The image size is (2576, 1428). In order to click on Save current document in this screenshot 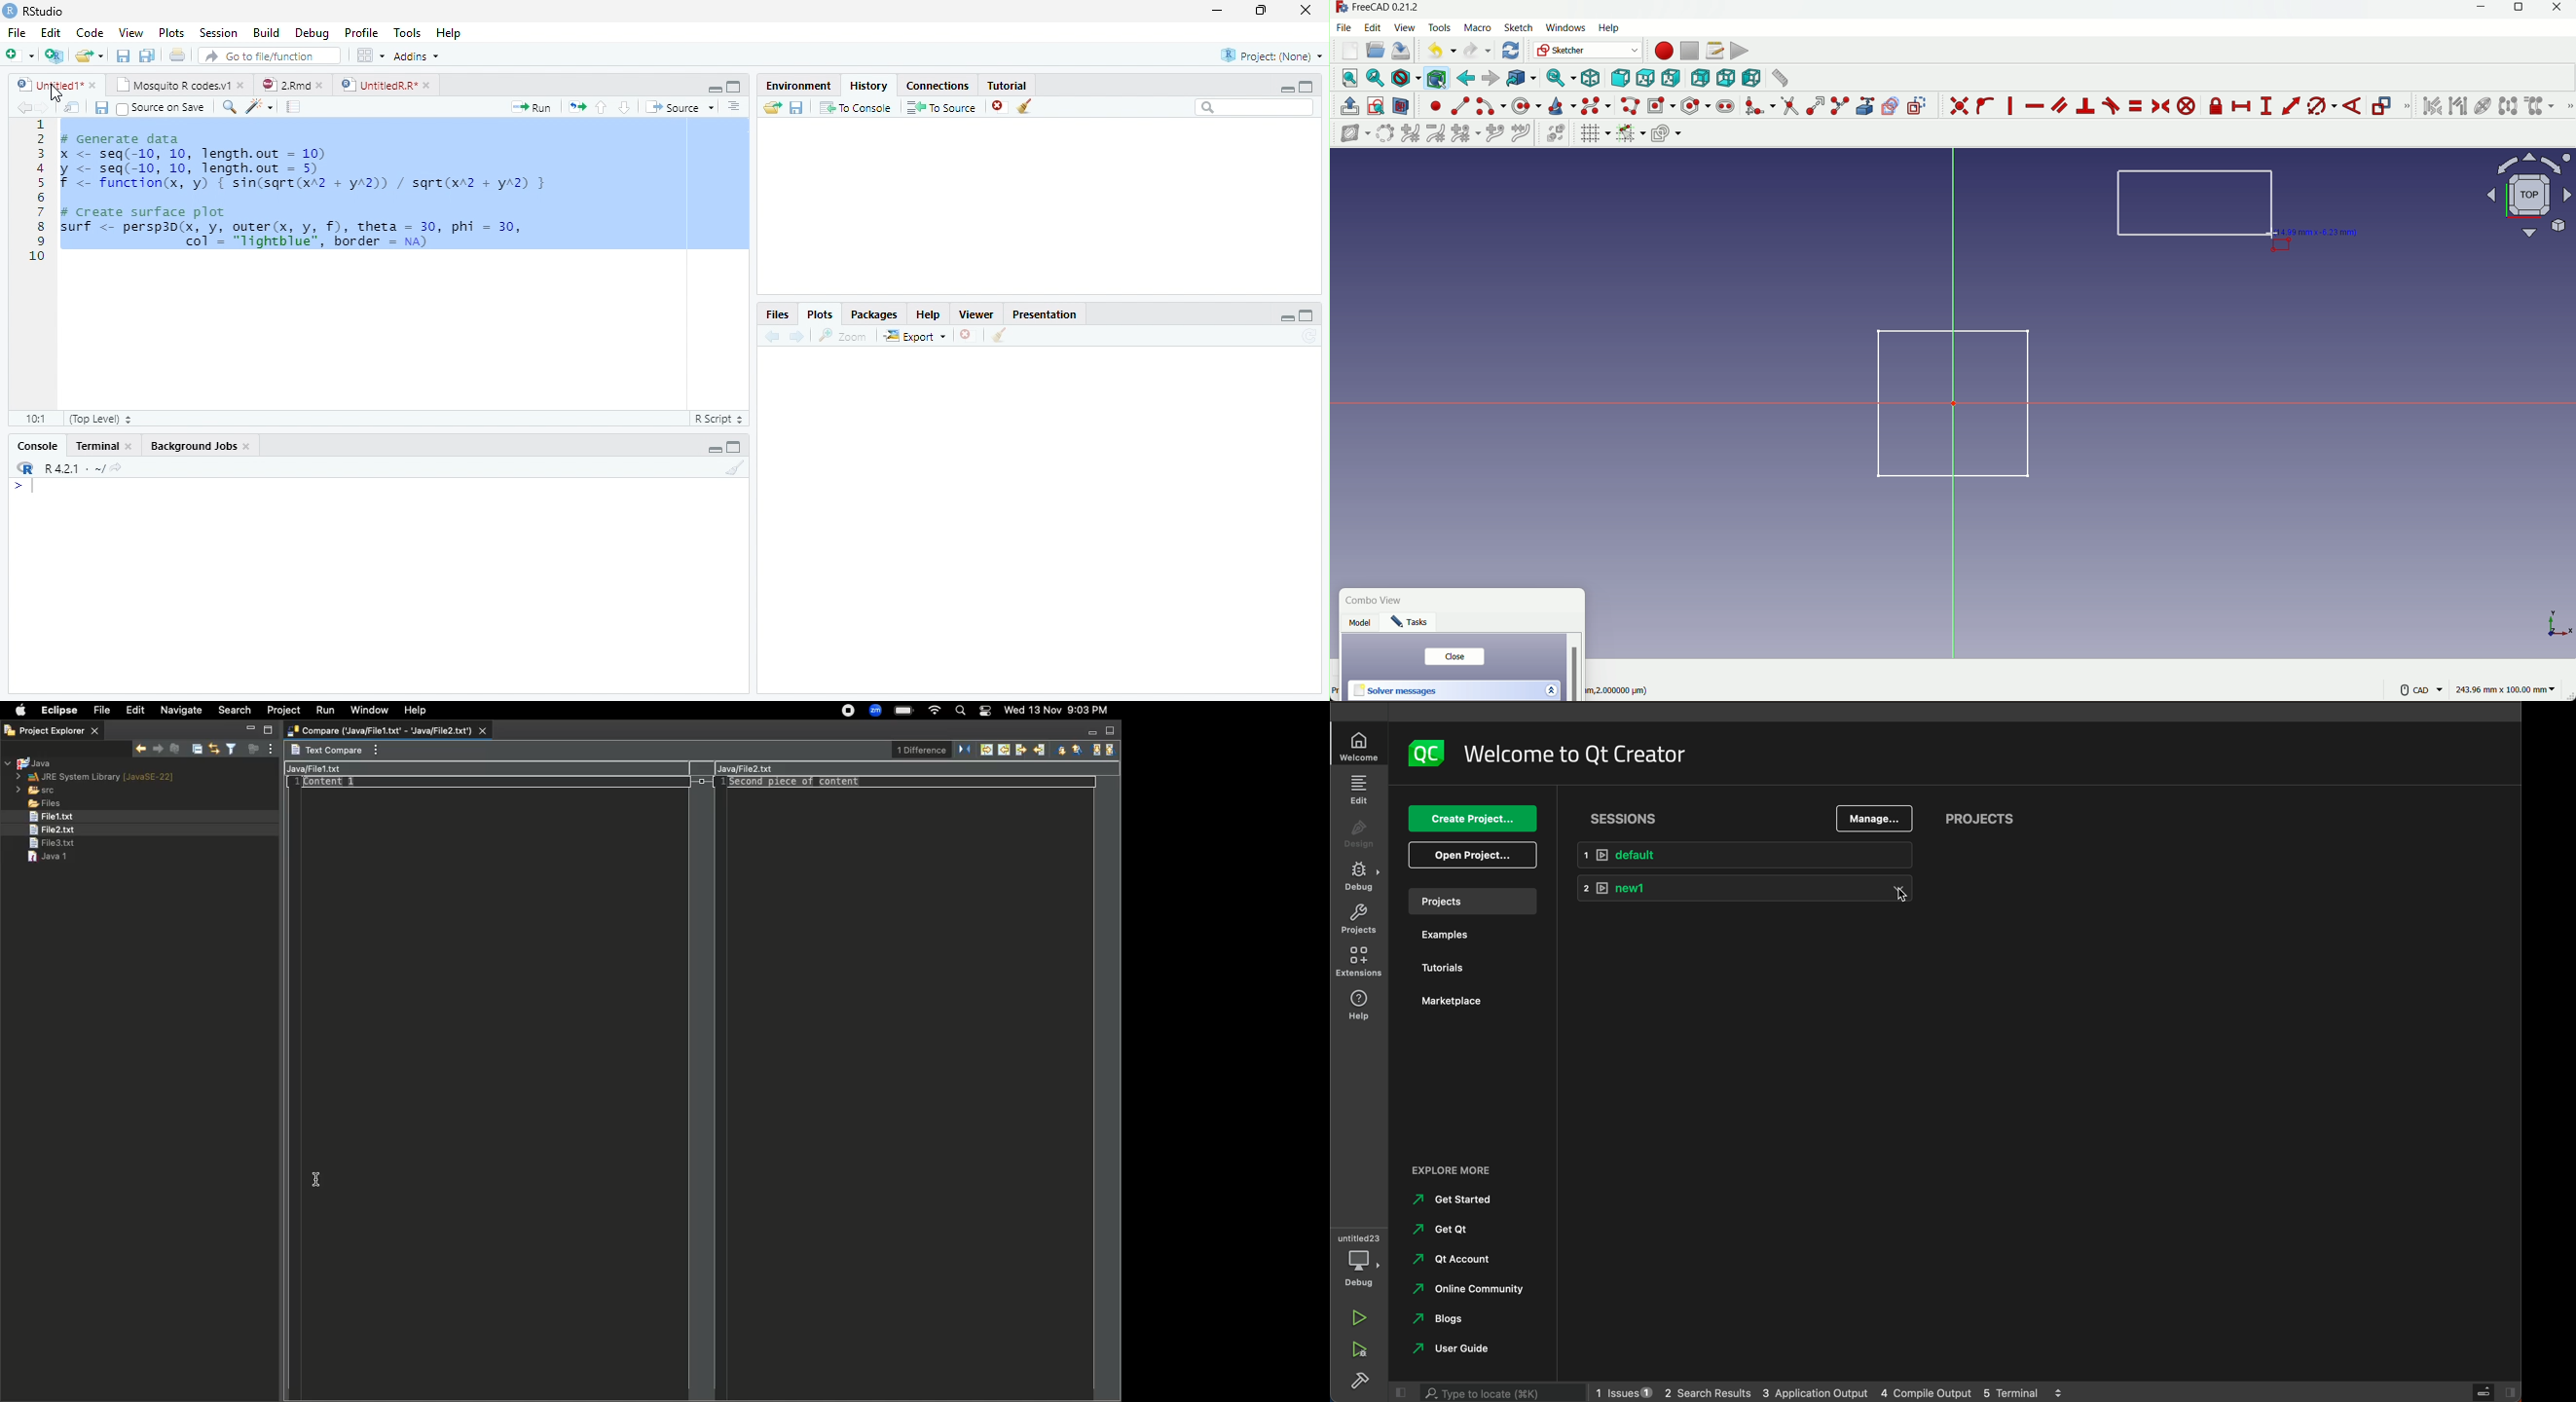, I will do `click(100, 107)`.